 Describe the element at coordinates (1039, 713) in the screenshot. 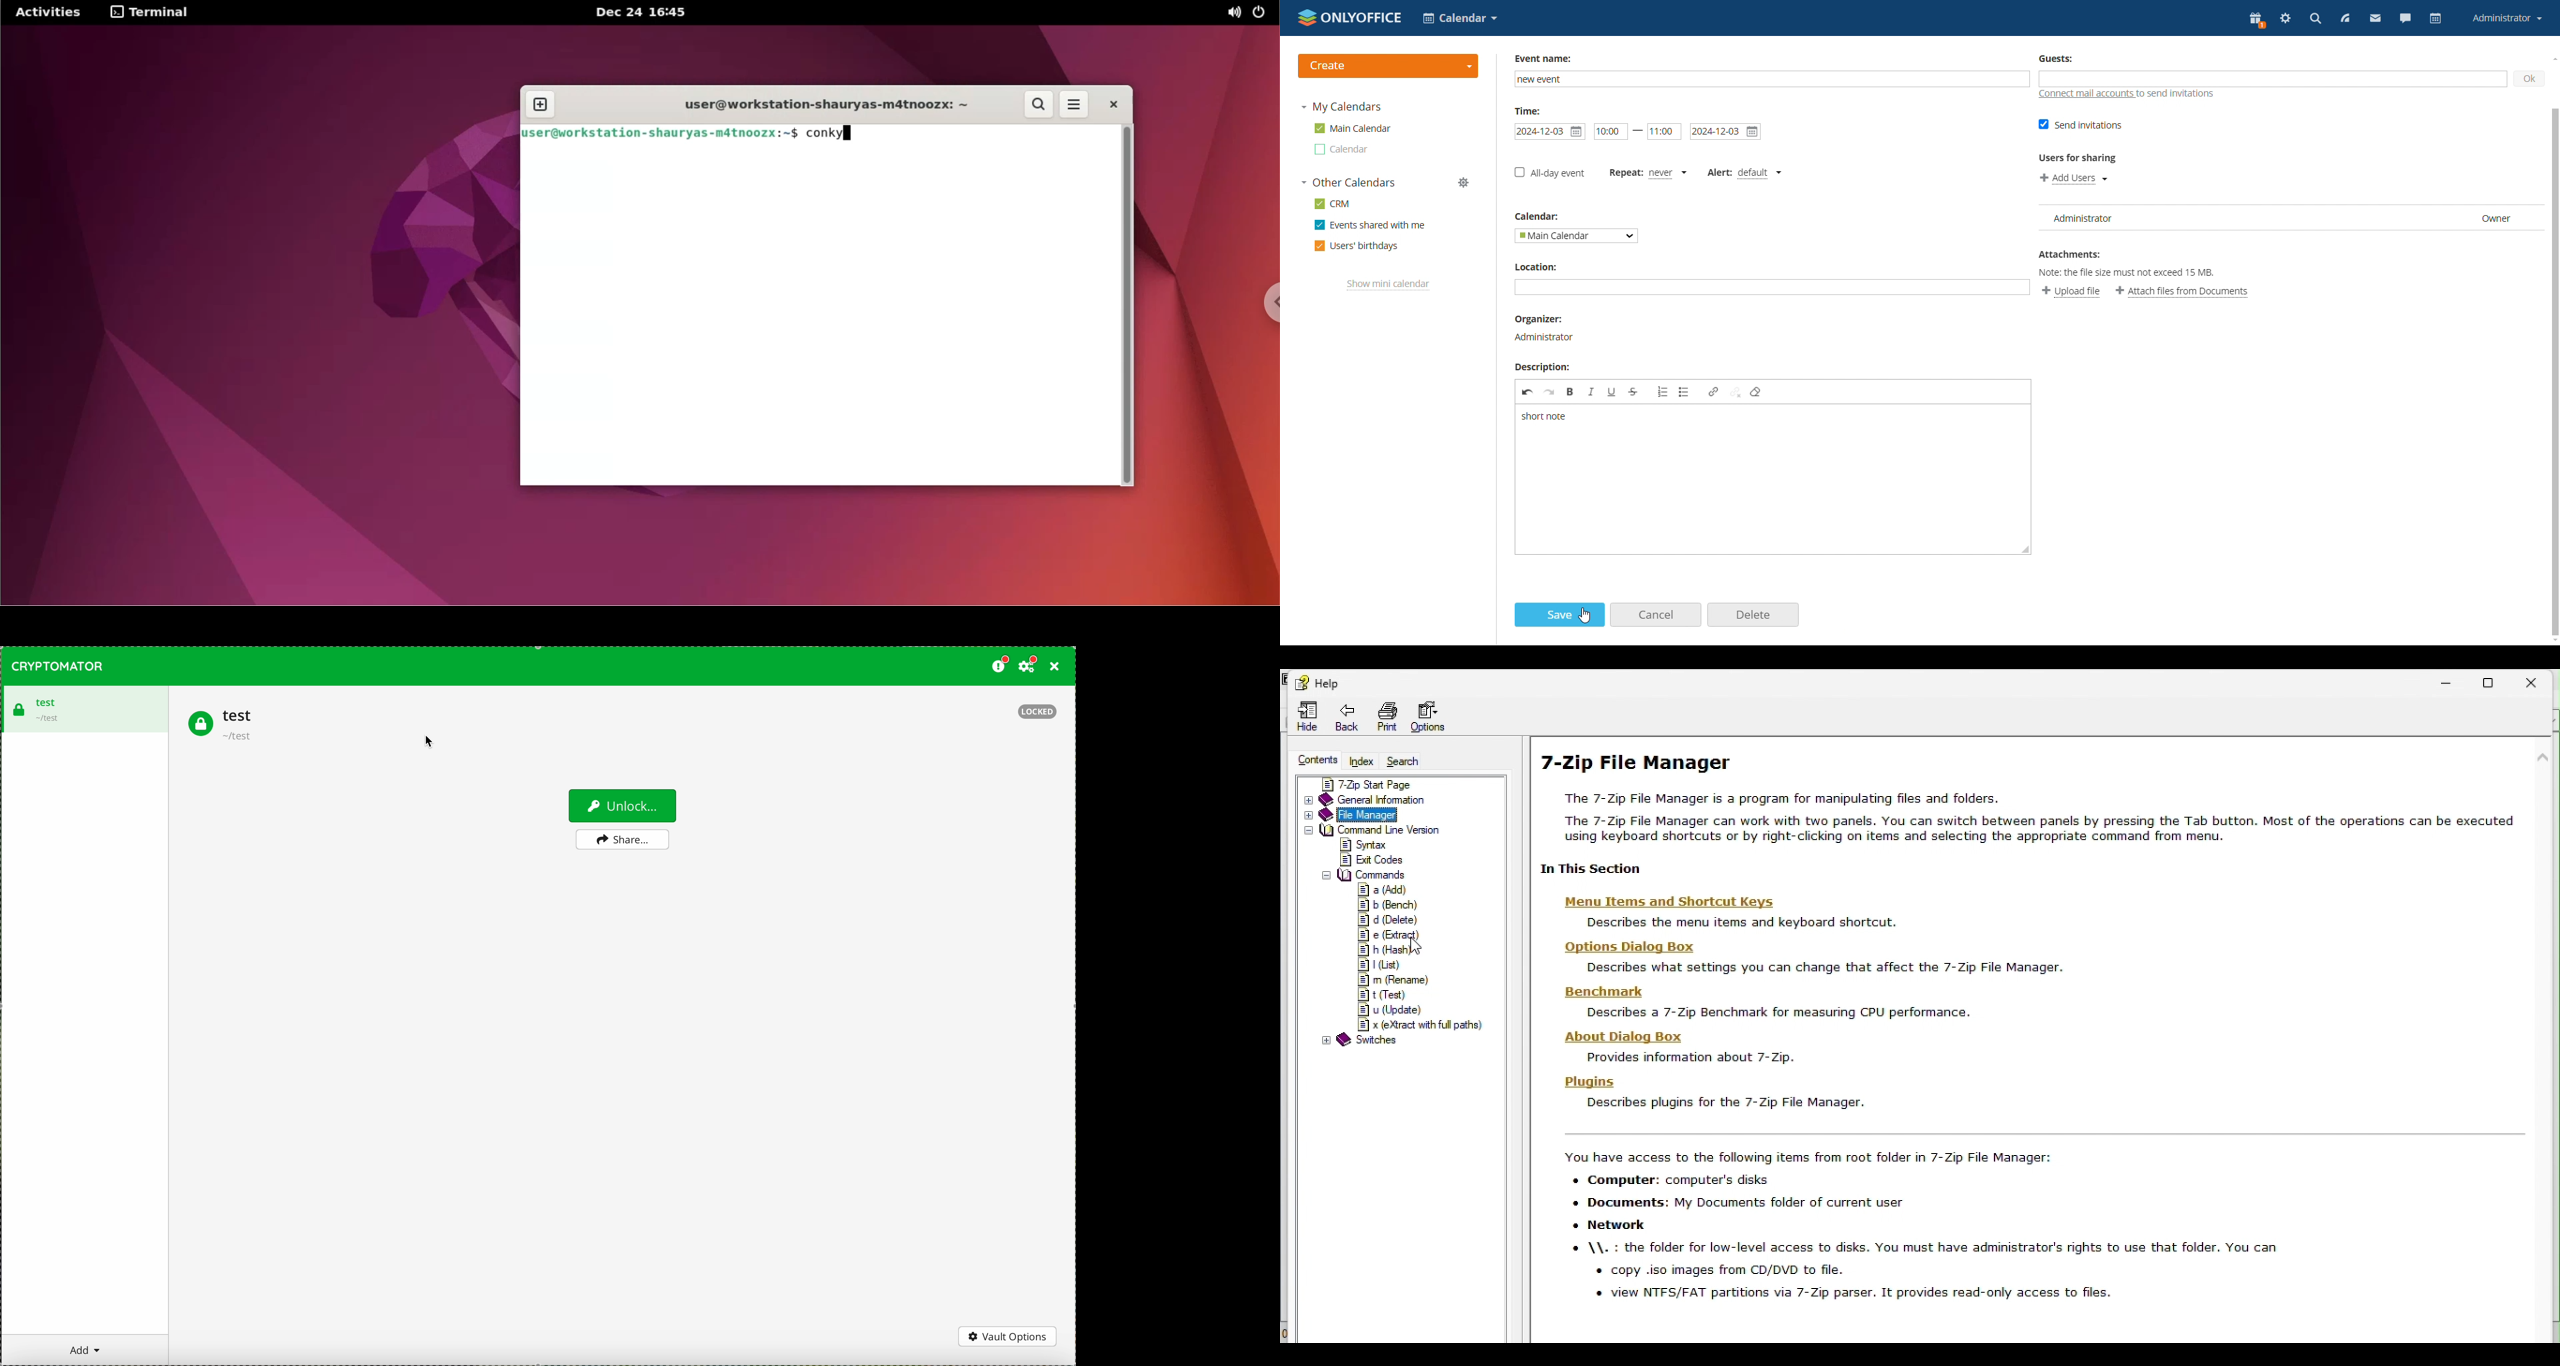

I see `locked` at that location.